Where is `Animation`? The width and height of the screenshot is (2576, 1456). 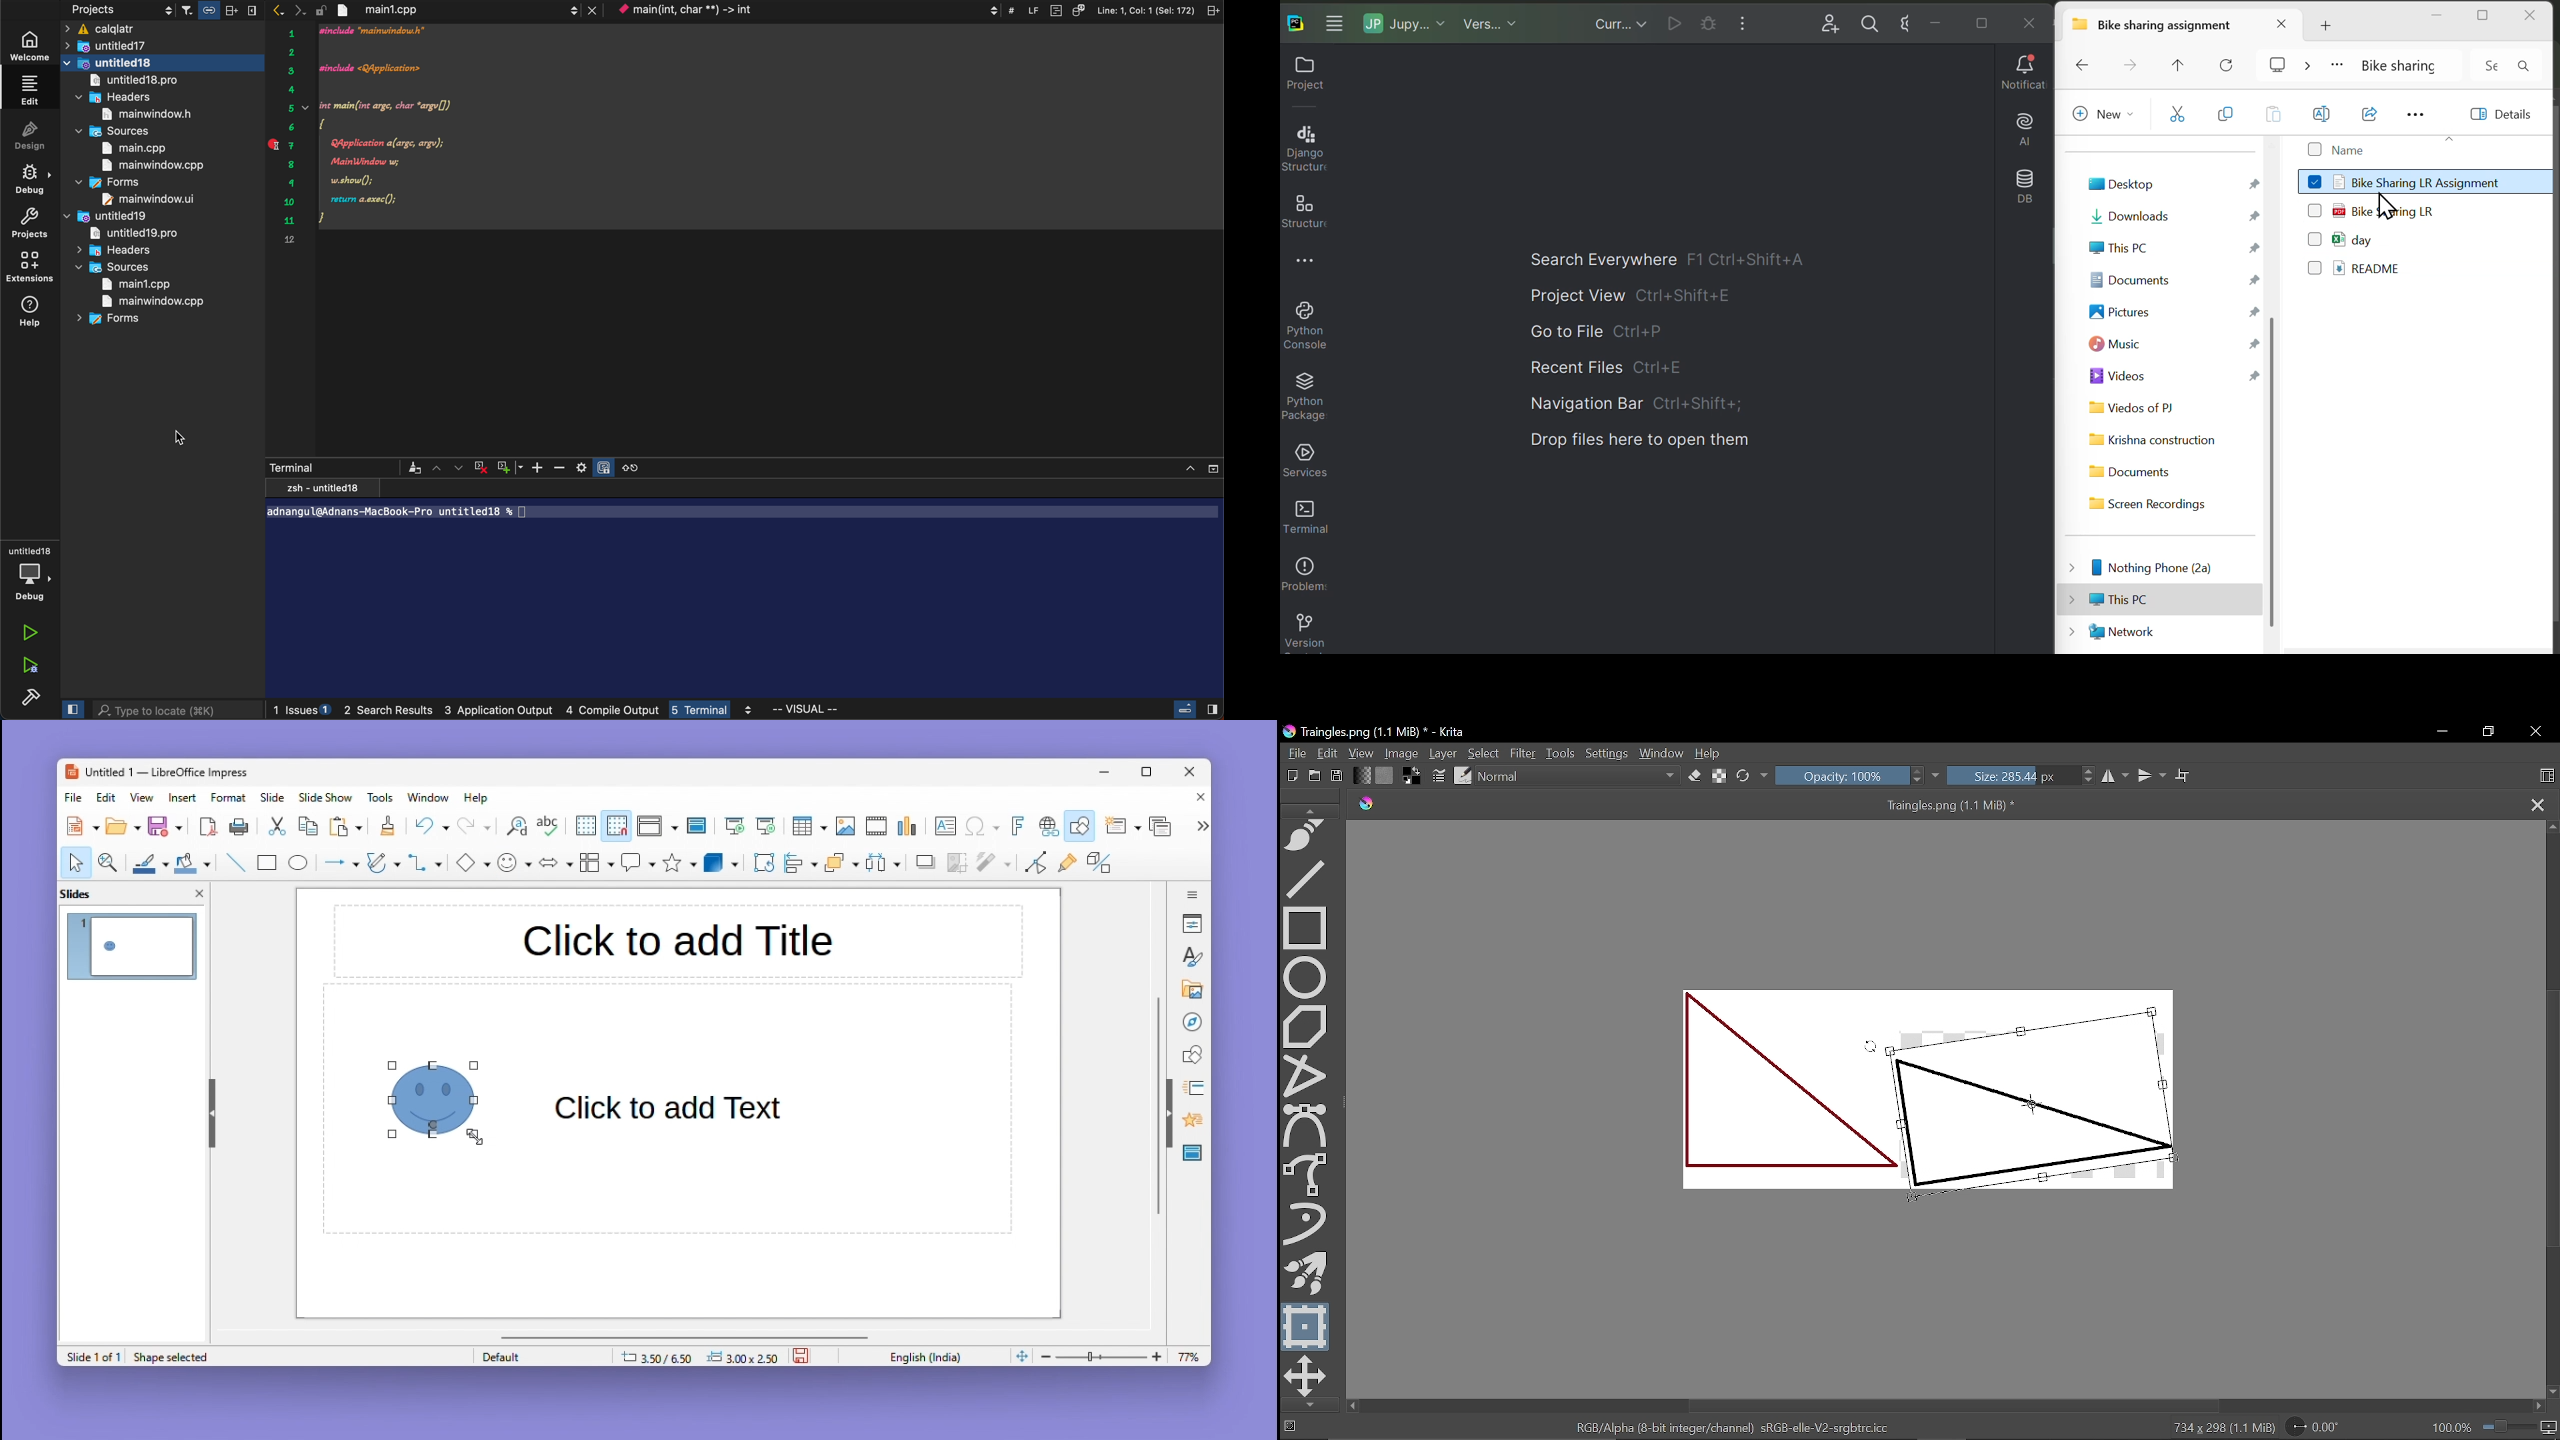
Animation is located at coordinates (1190, 1088).